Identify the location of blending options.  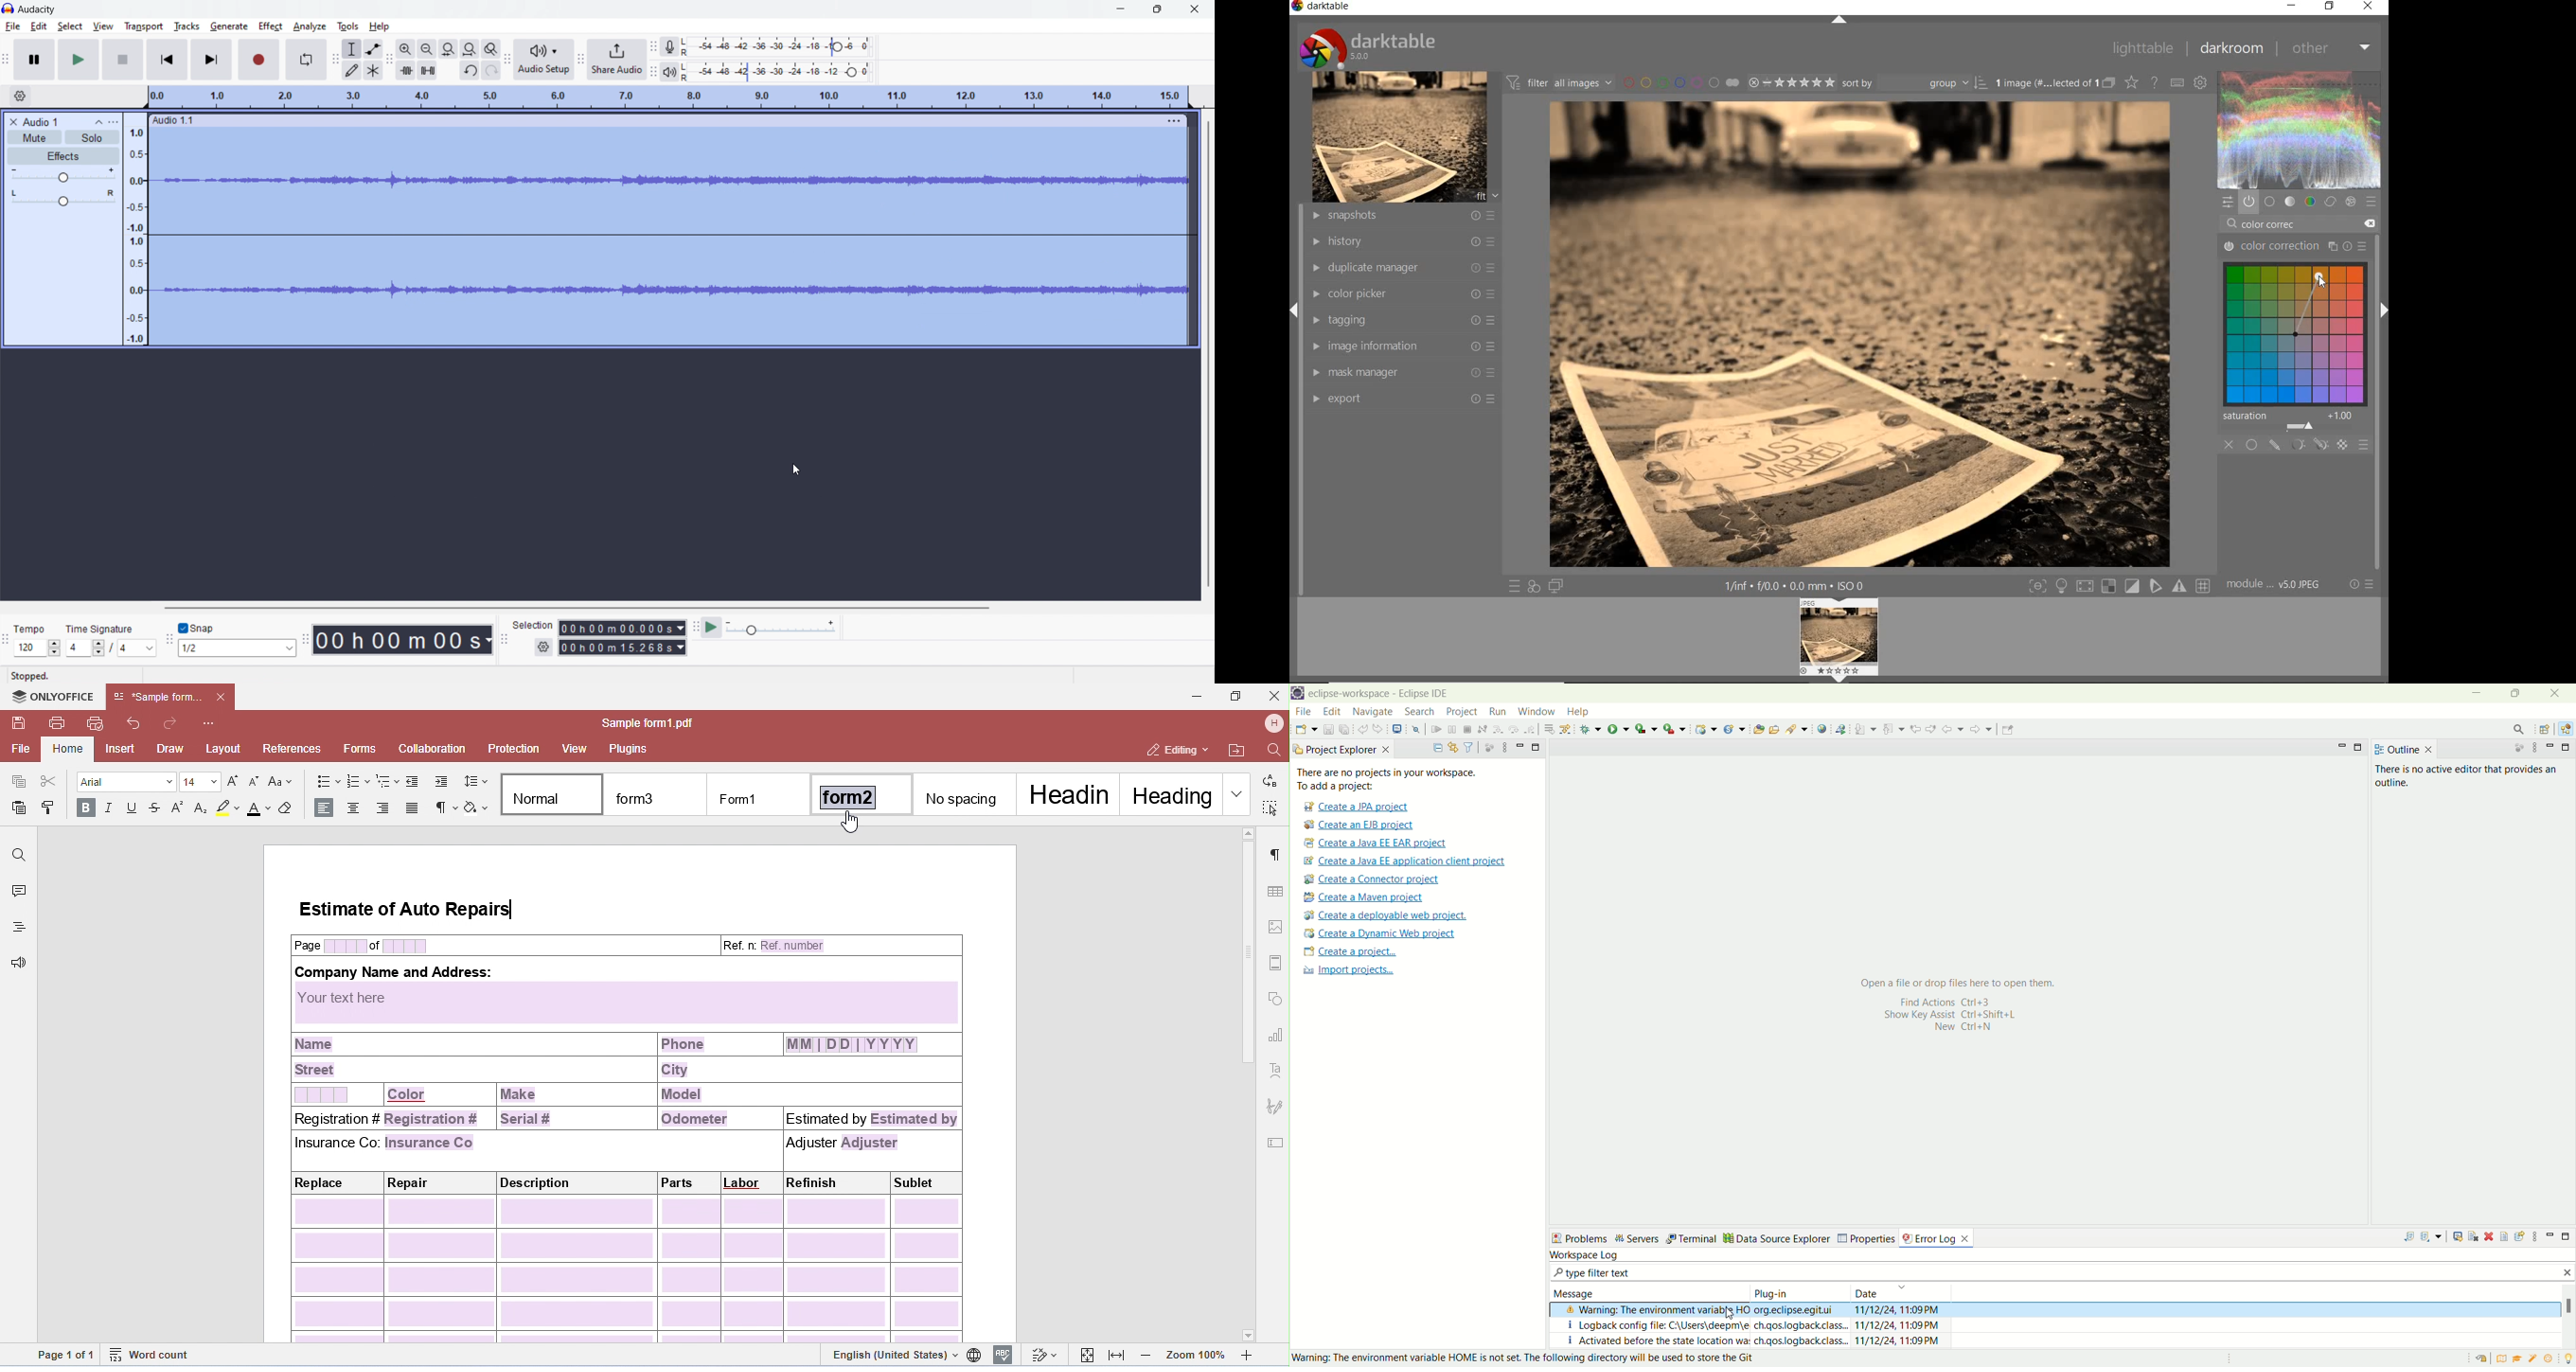
(2364, 445).